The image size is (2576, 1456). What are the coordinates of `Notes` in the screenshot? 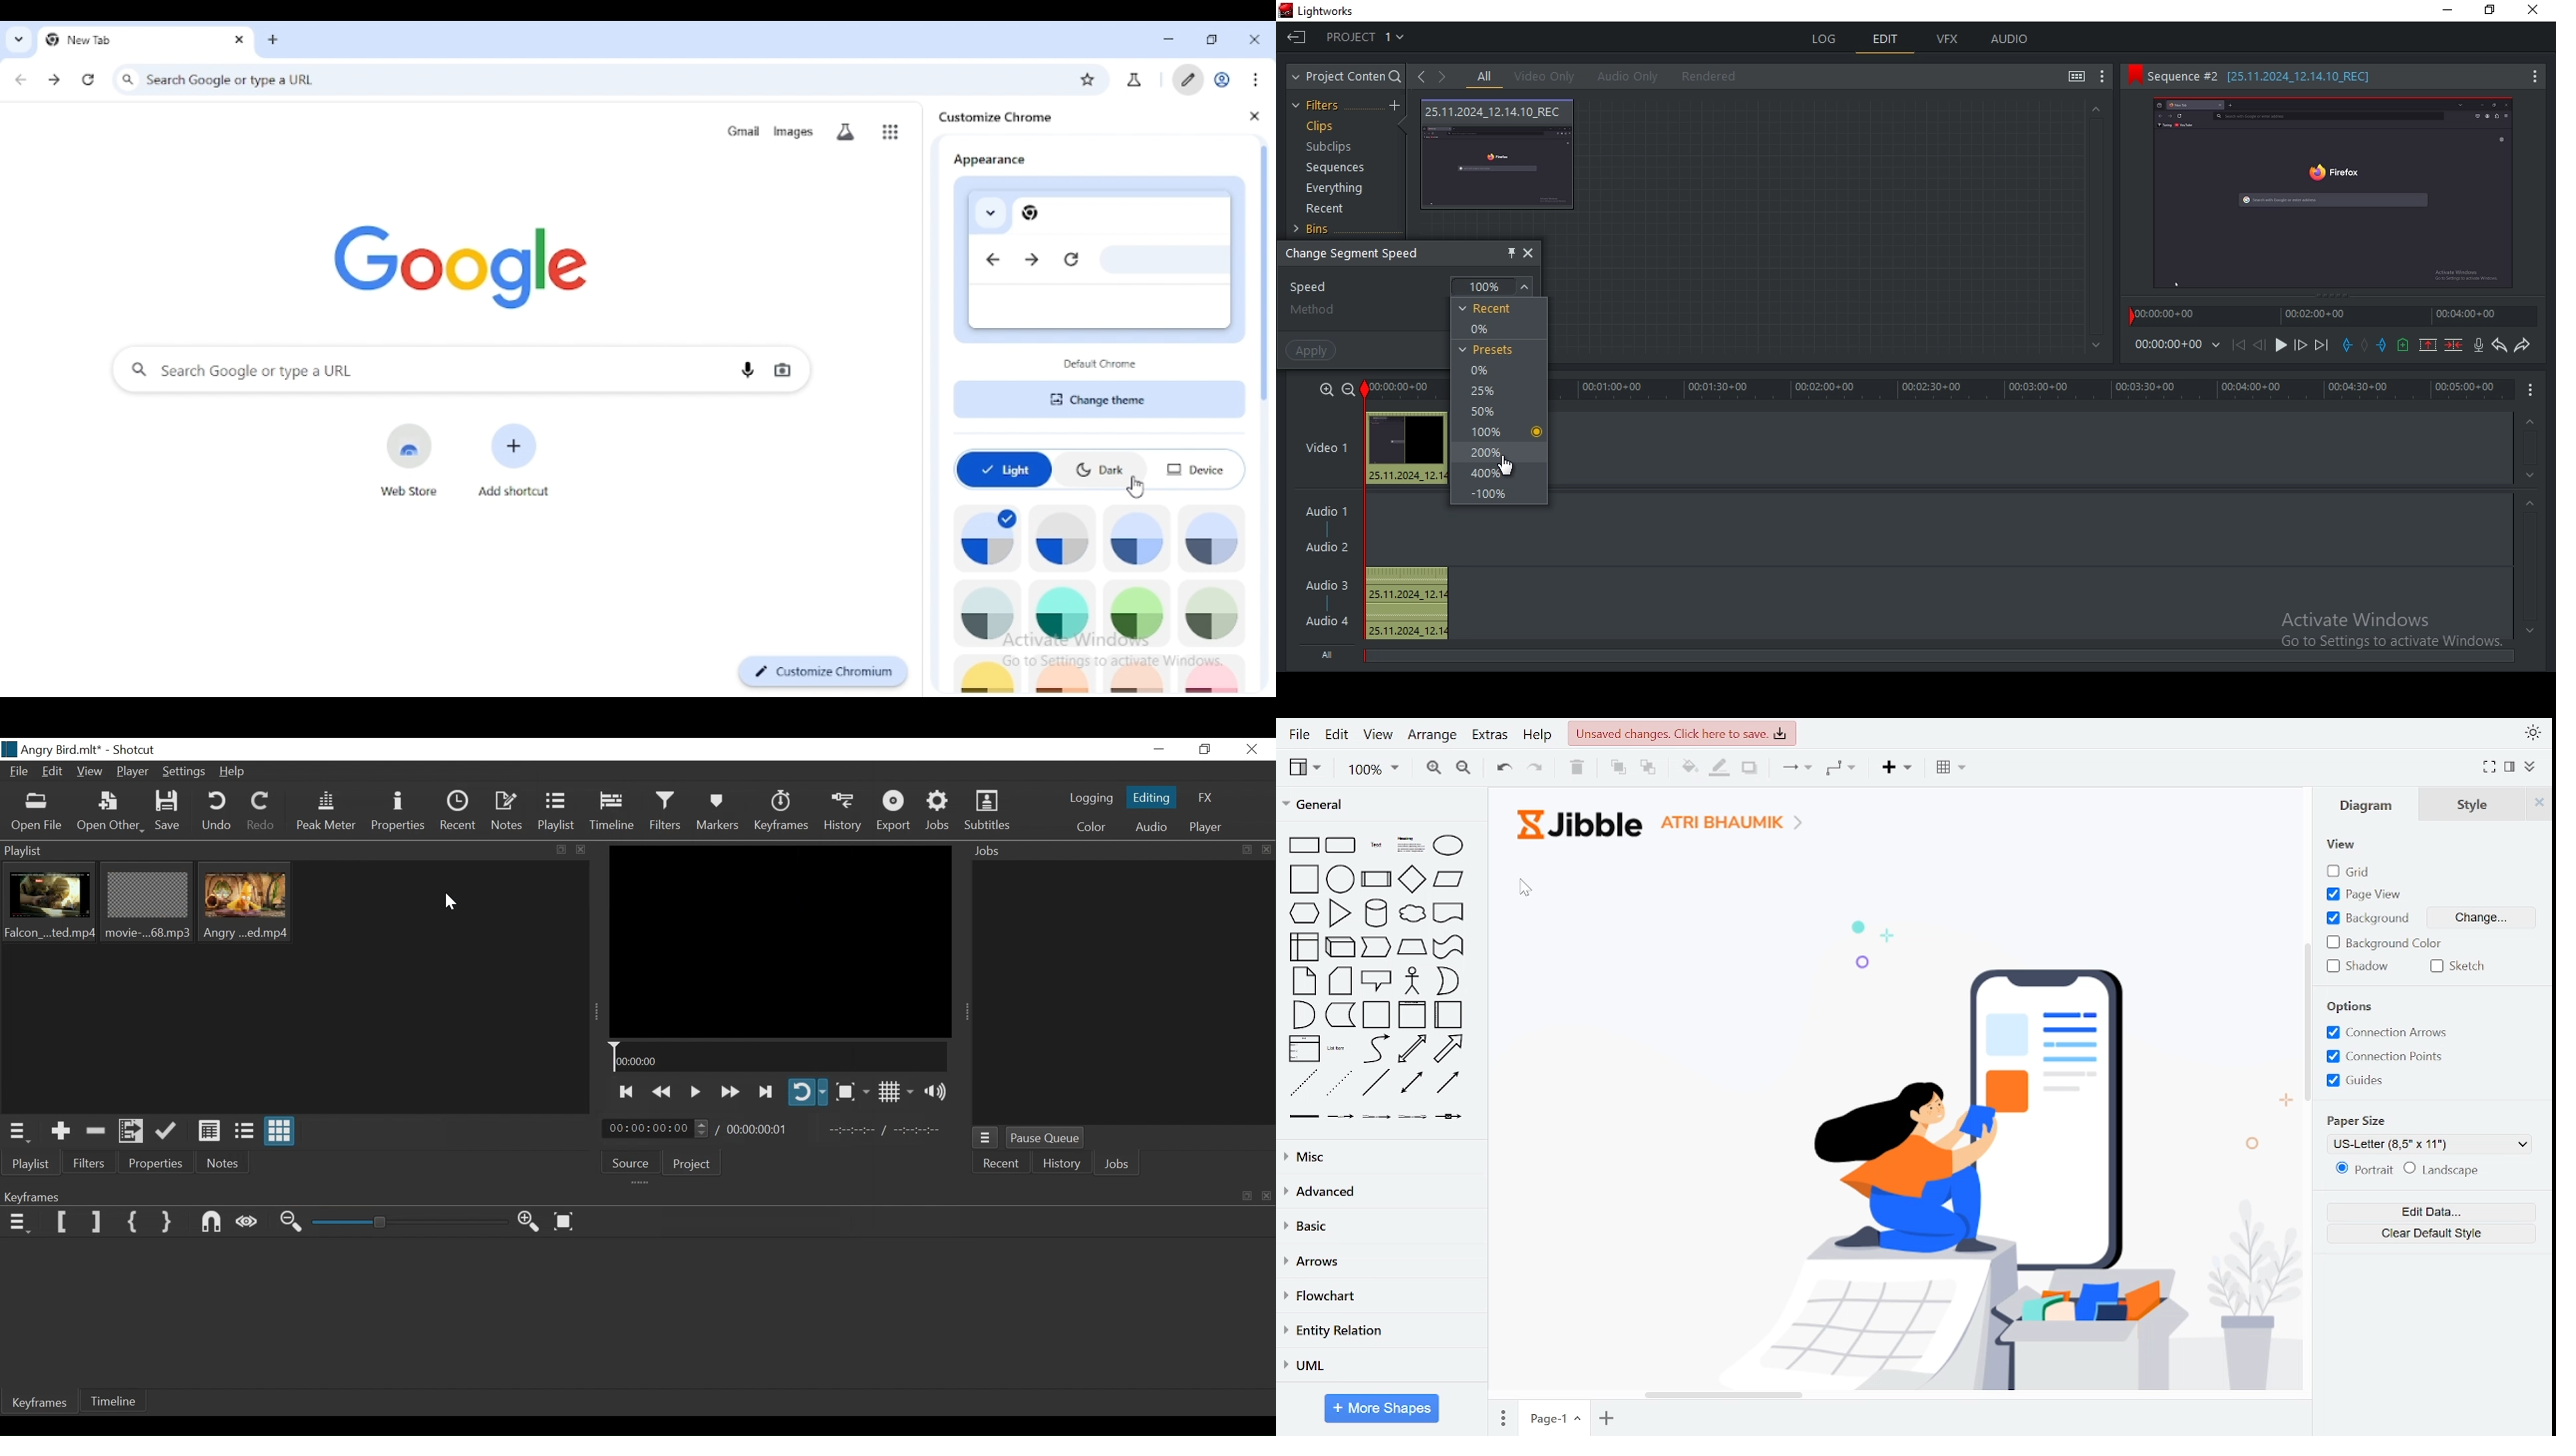 It's located at (220, 1164).